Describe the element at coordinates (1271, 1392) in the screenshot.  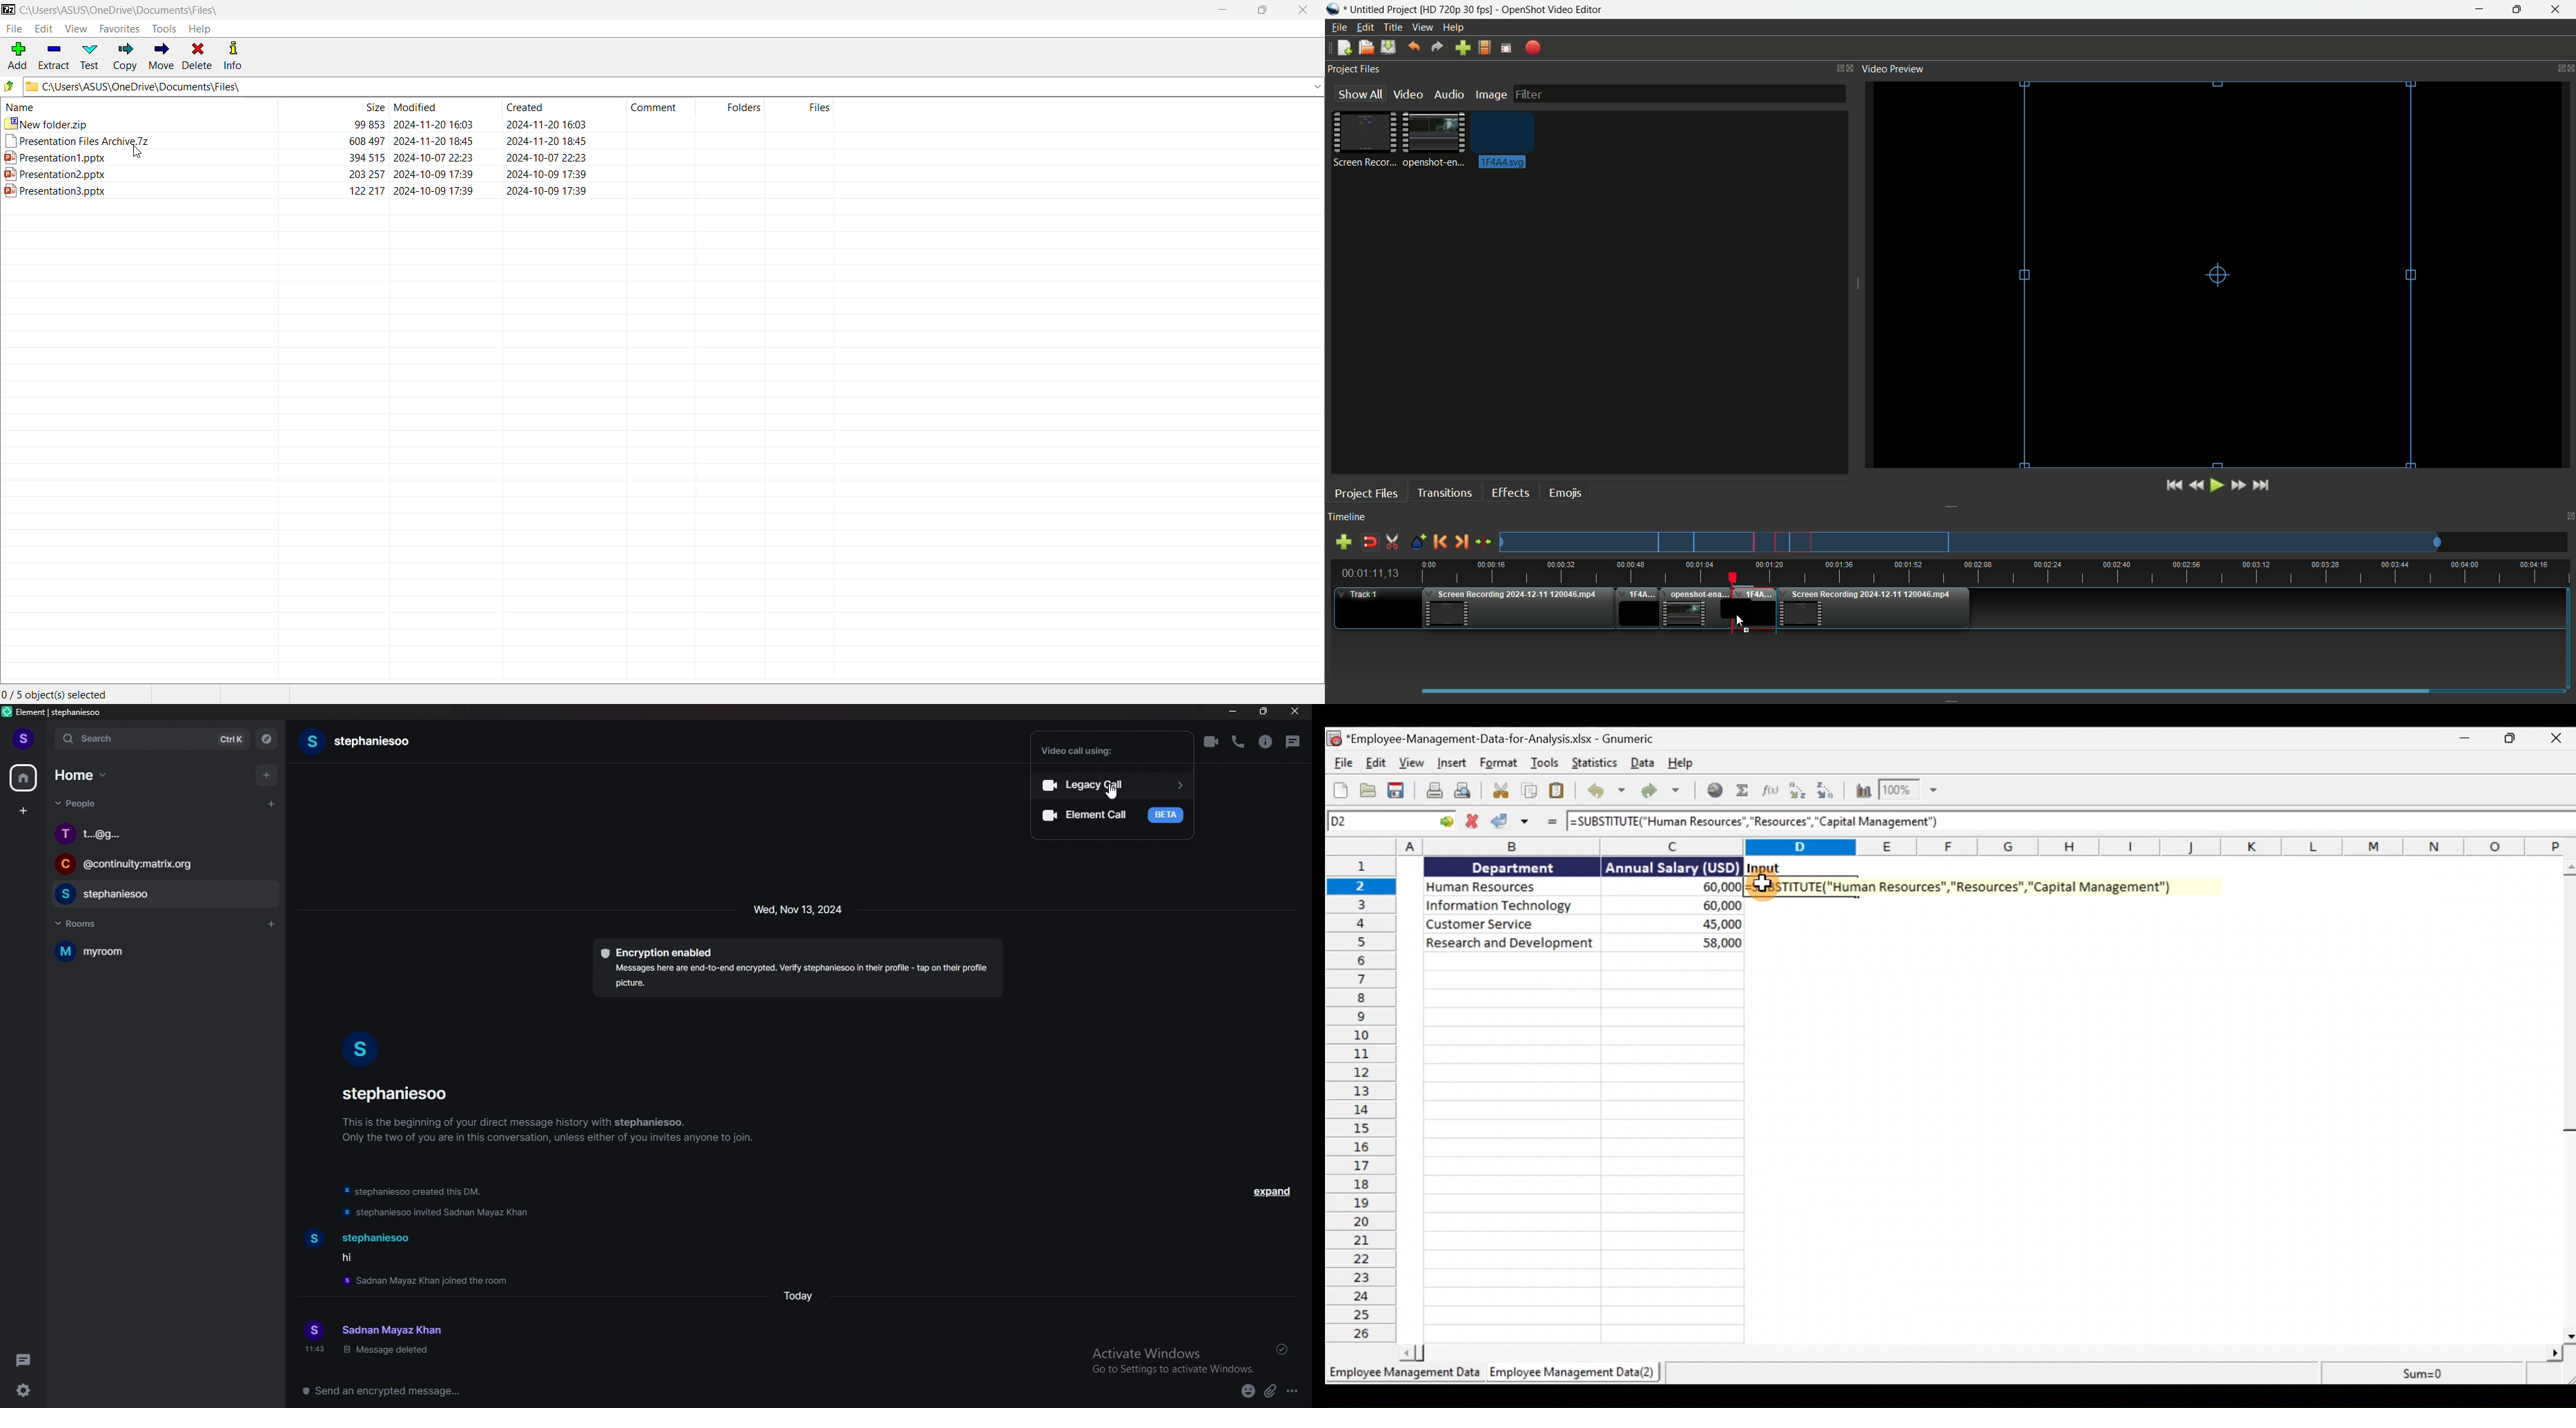
I see `attachment` at that location.